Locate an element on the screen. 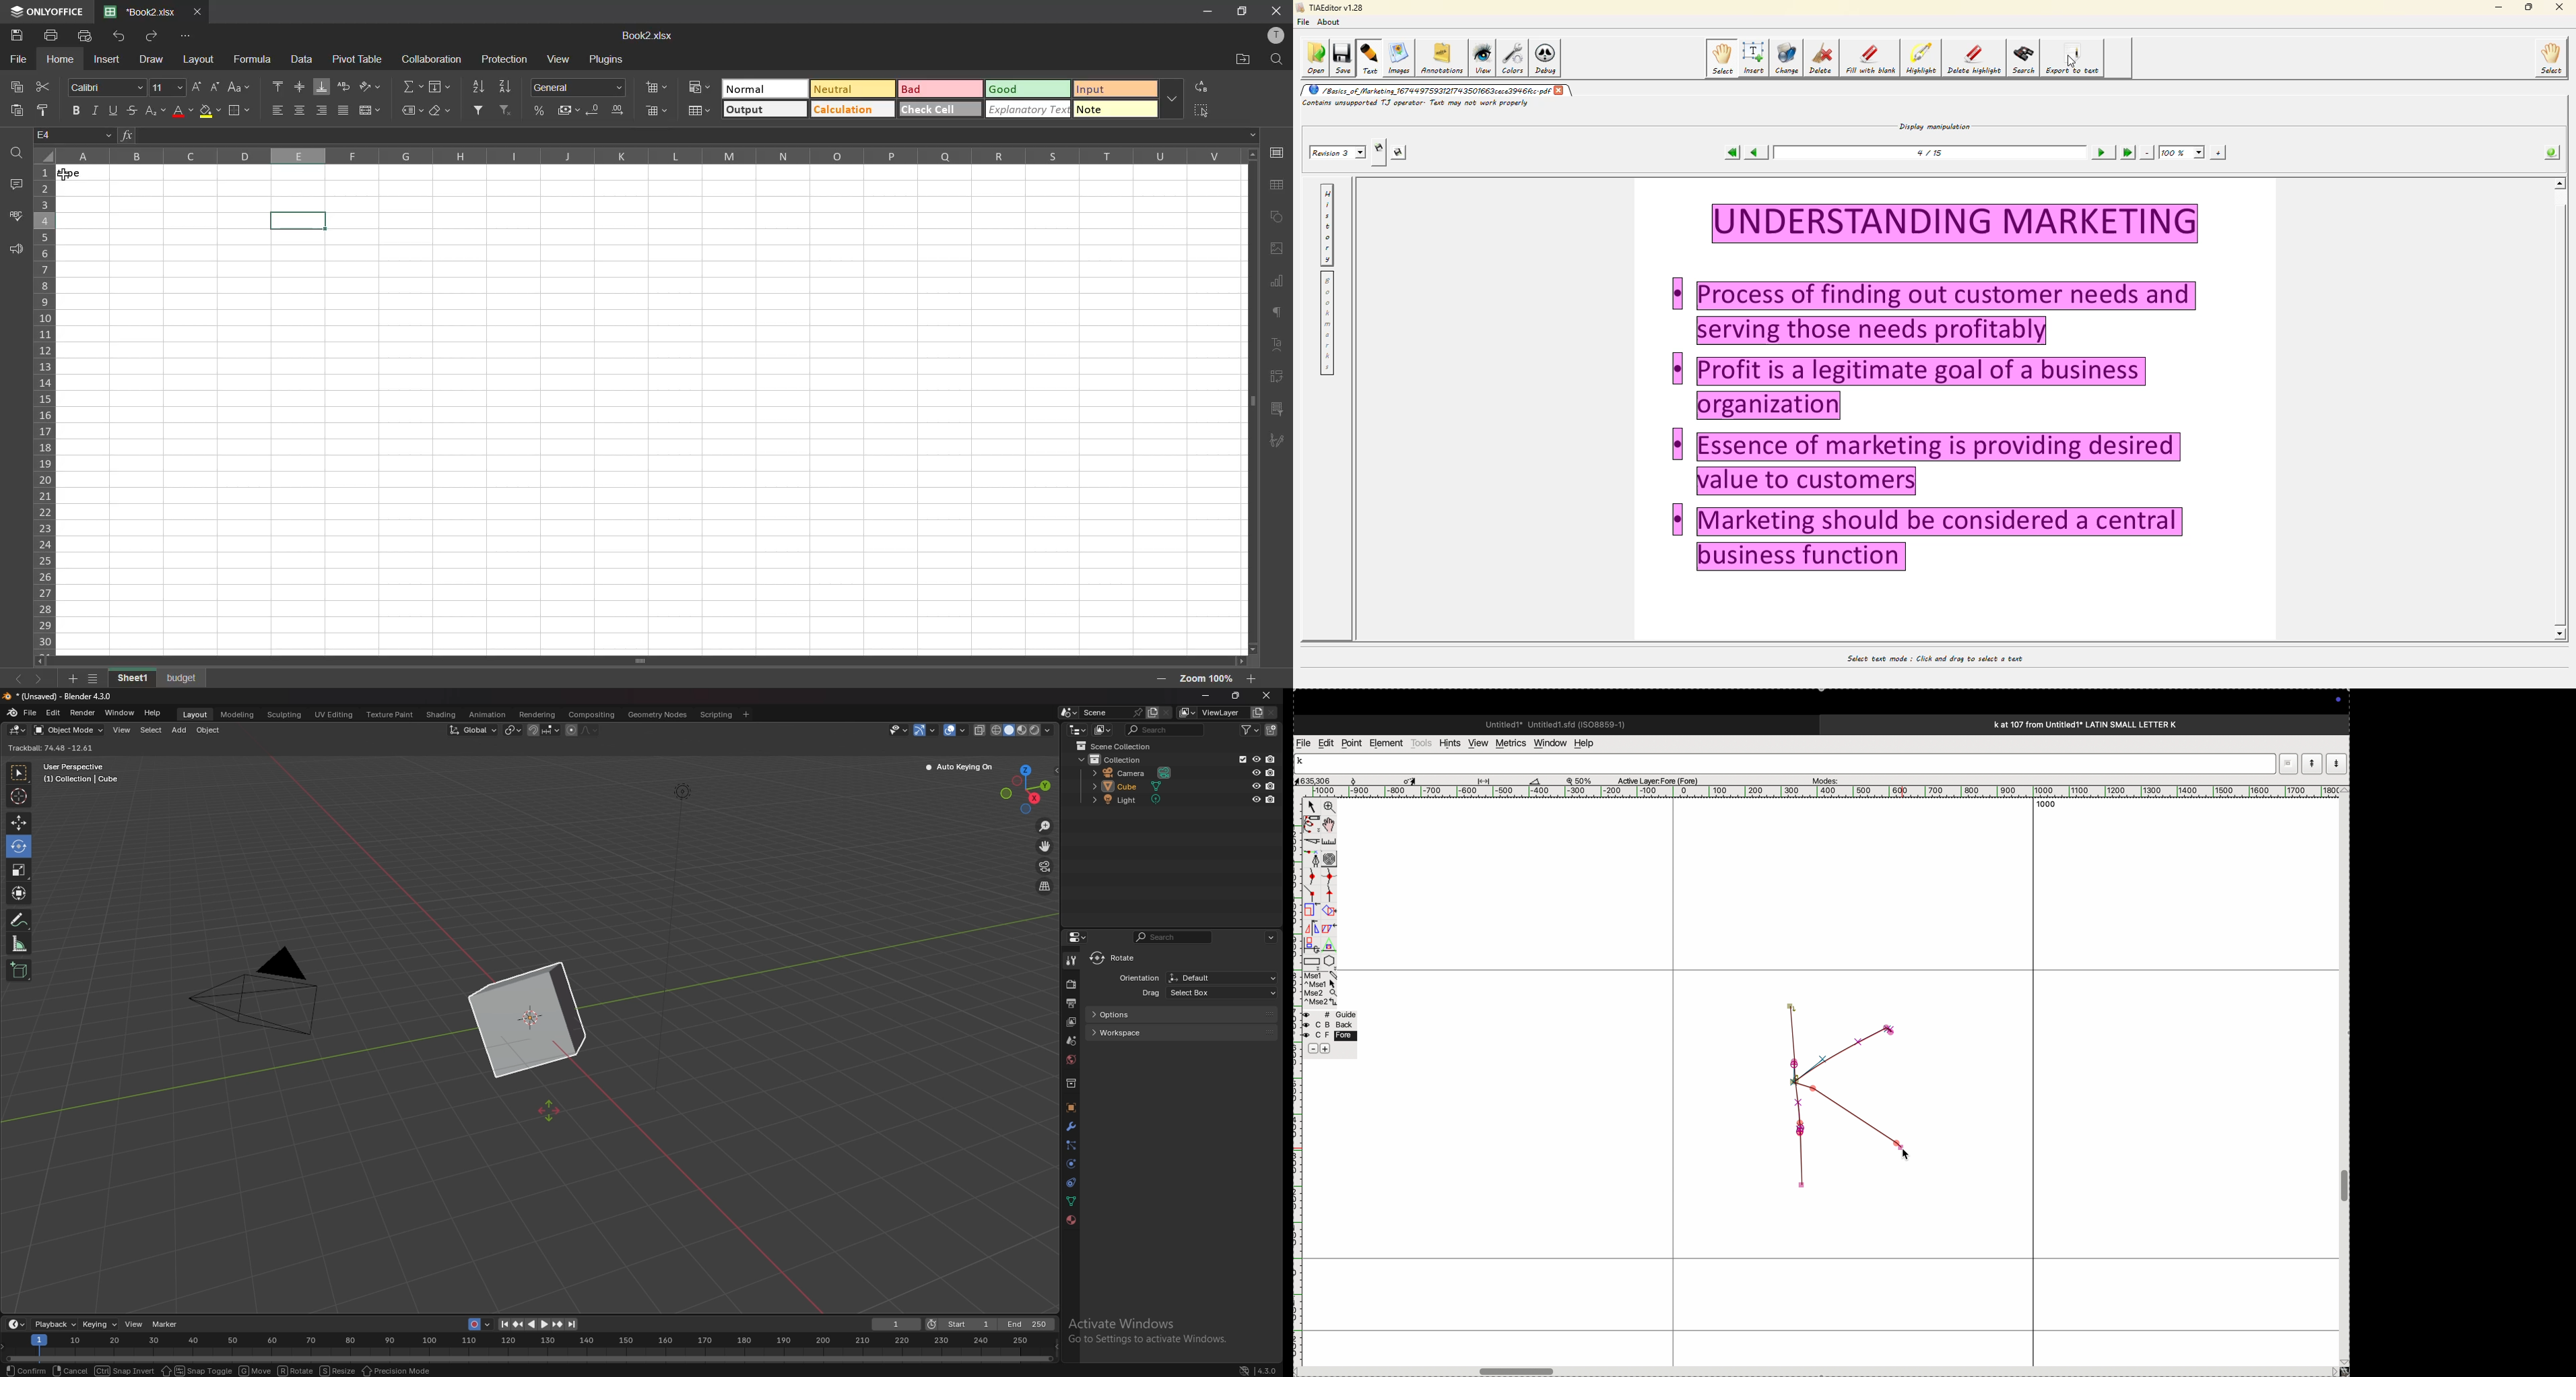 Image resolution: width=2576 pixels, height=1400 pixels. justified is located at coordinates (346, 110).